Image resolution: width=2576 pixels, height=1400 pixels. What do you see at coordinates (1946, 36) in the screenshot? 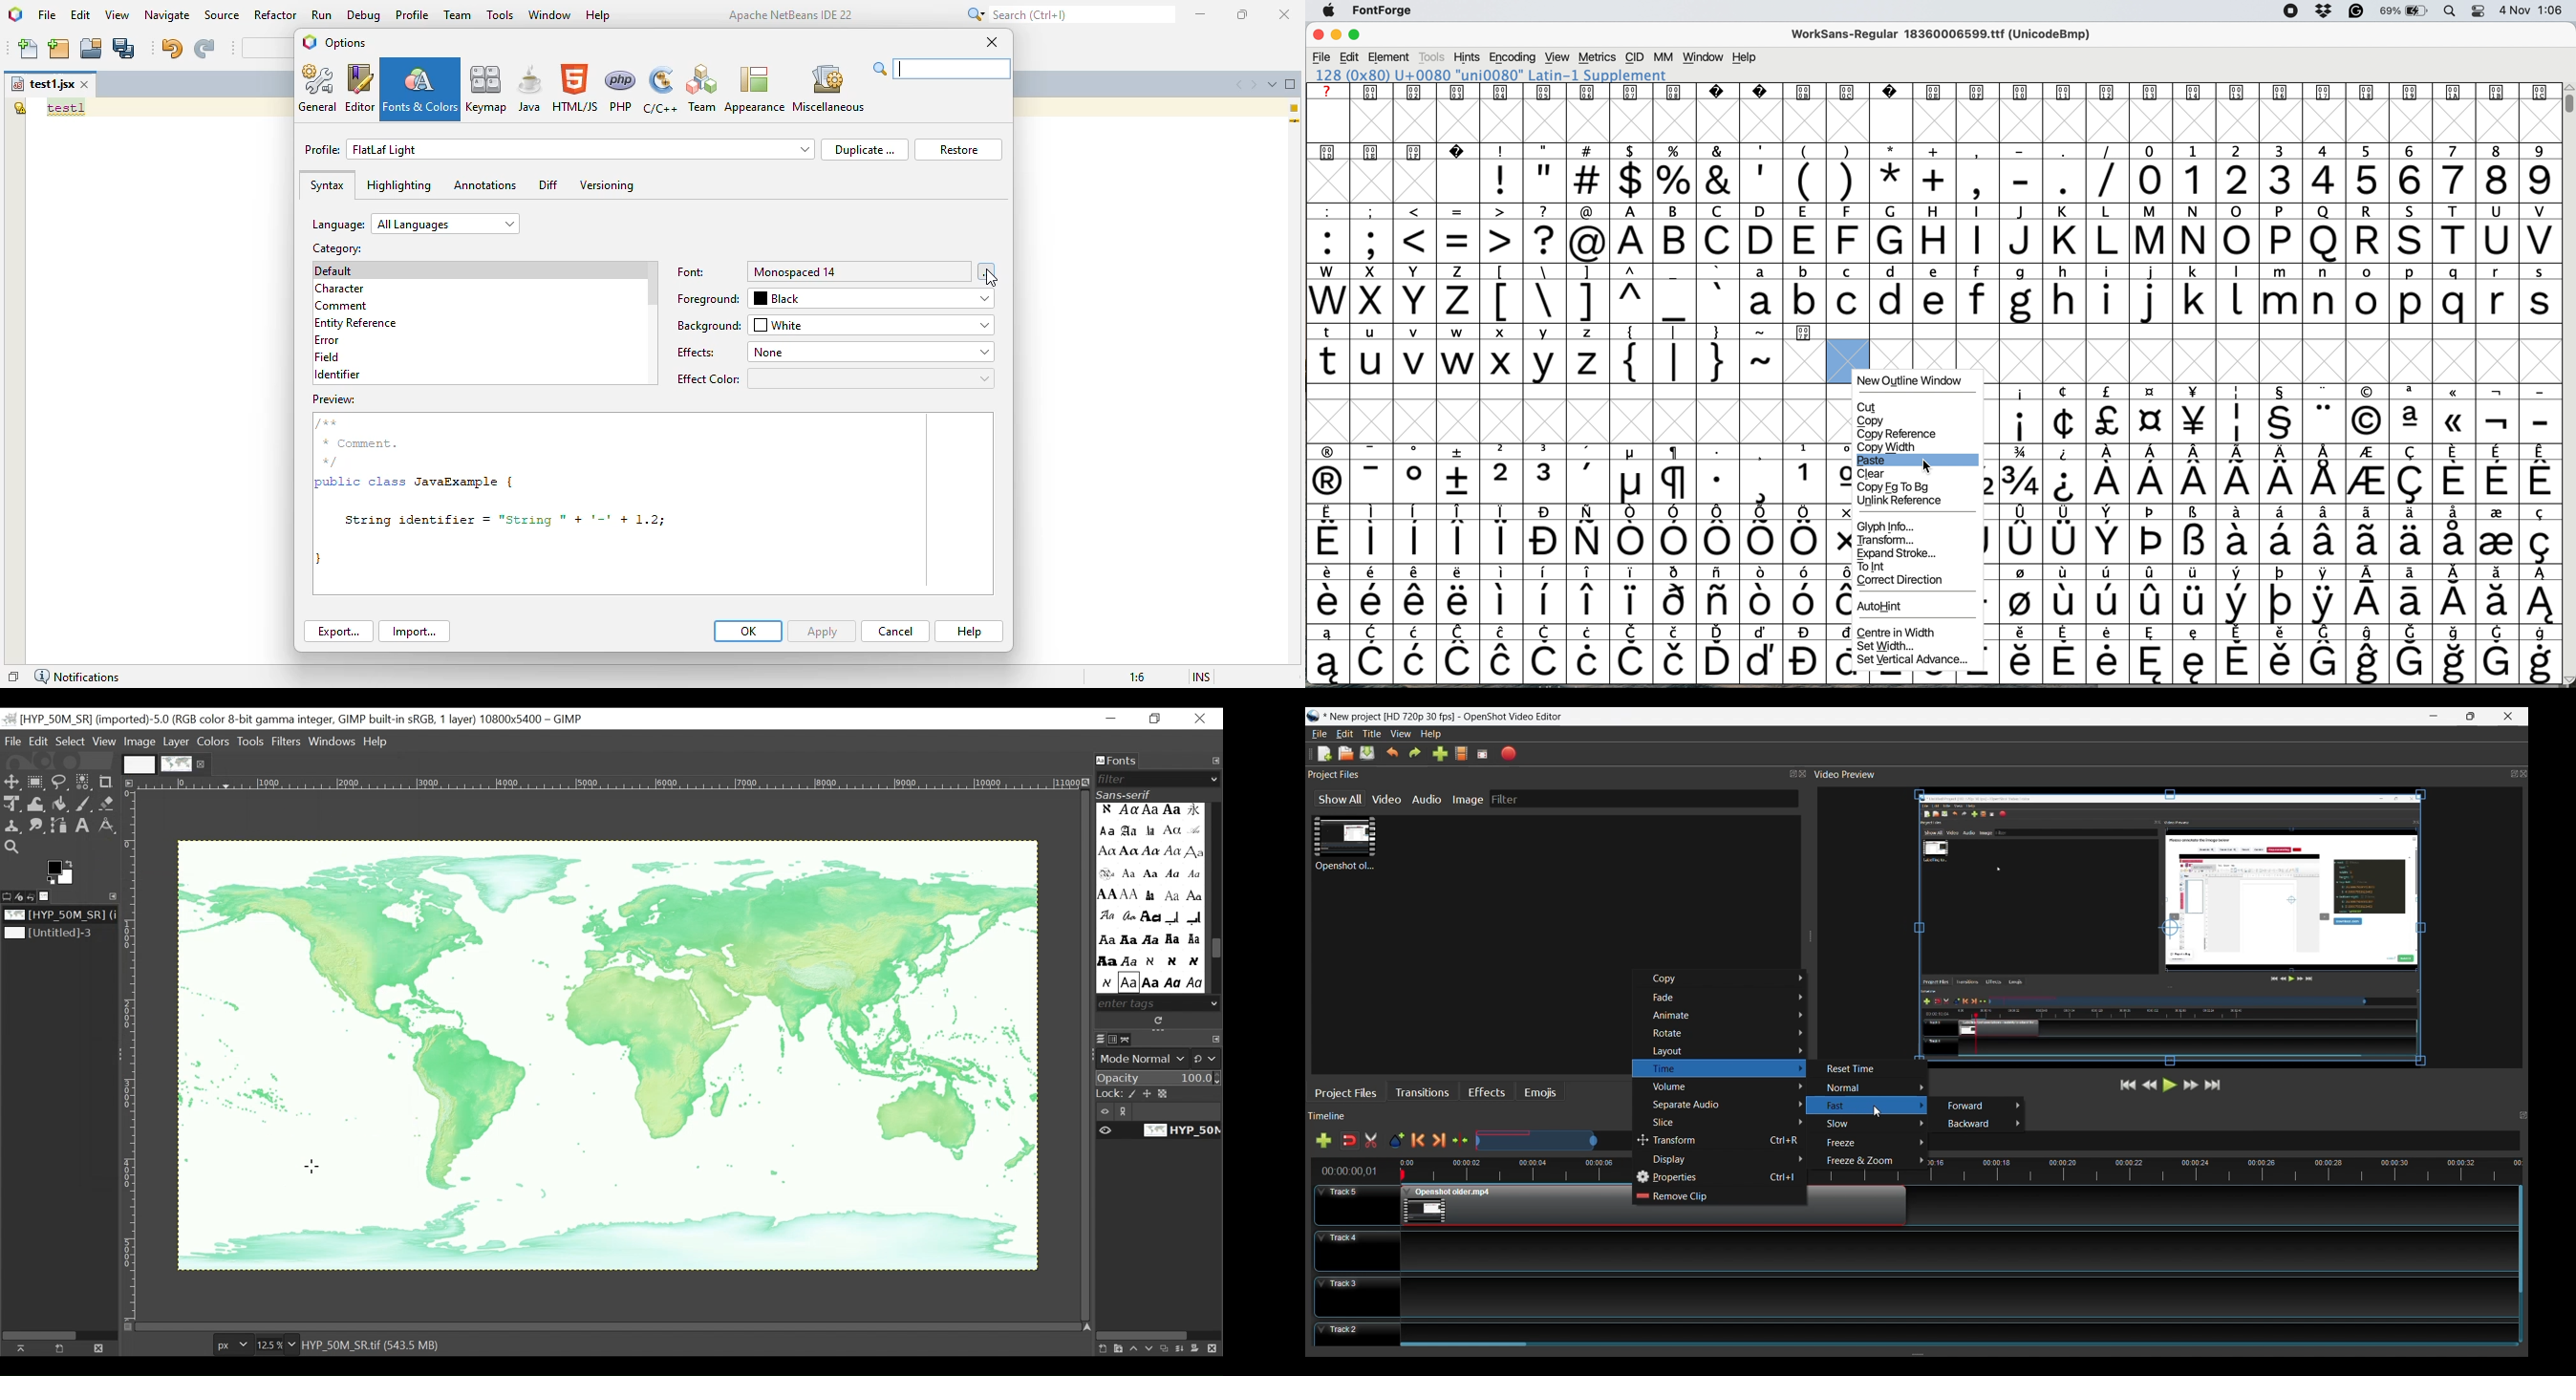
I see `WorkSans-Regular 18360006599.ttf (UnicodeBmp)` at bounding box center [1946, 36].